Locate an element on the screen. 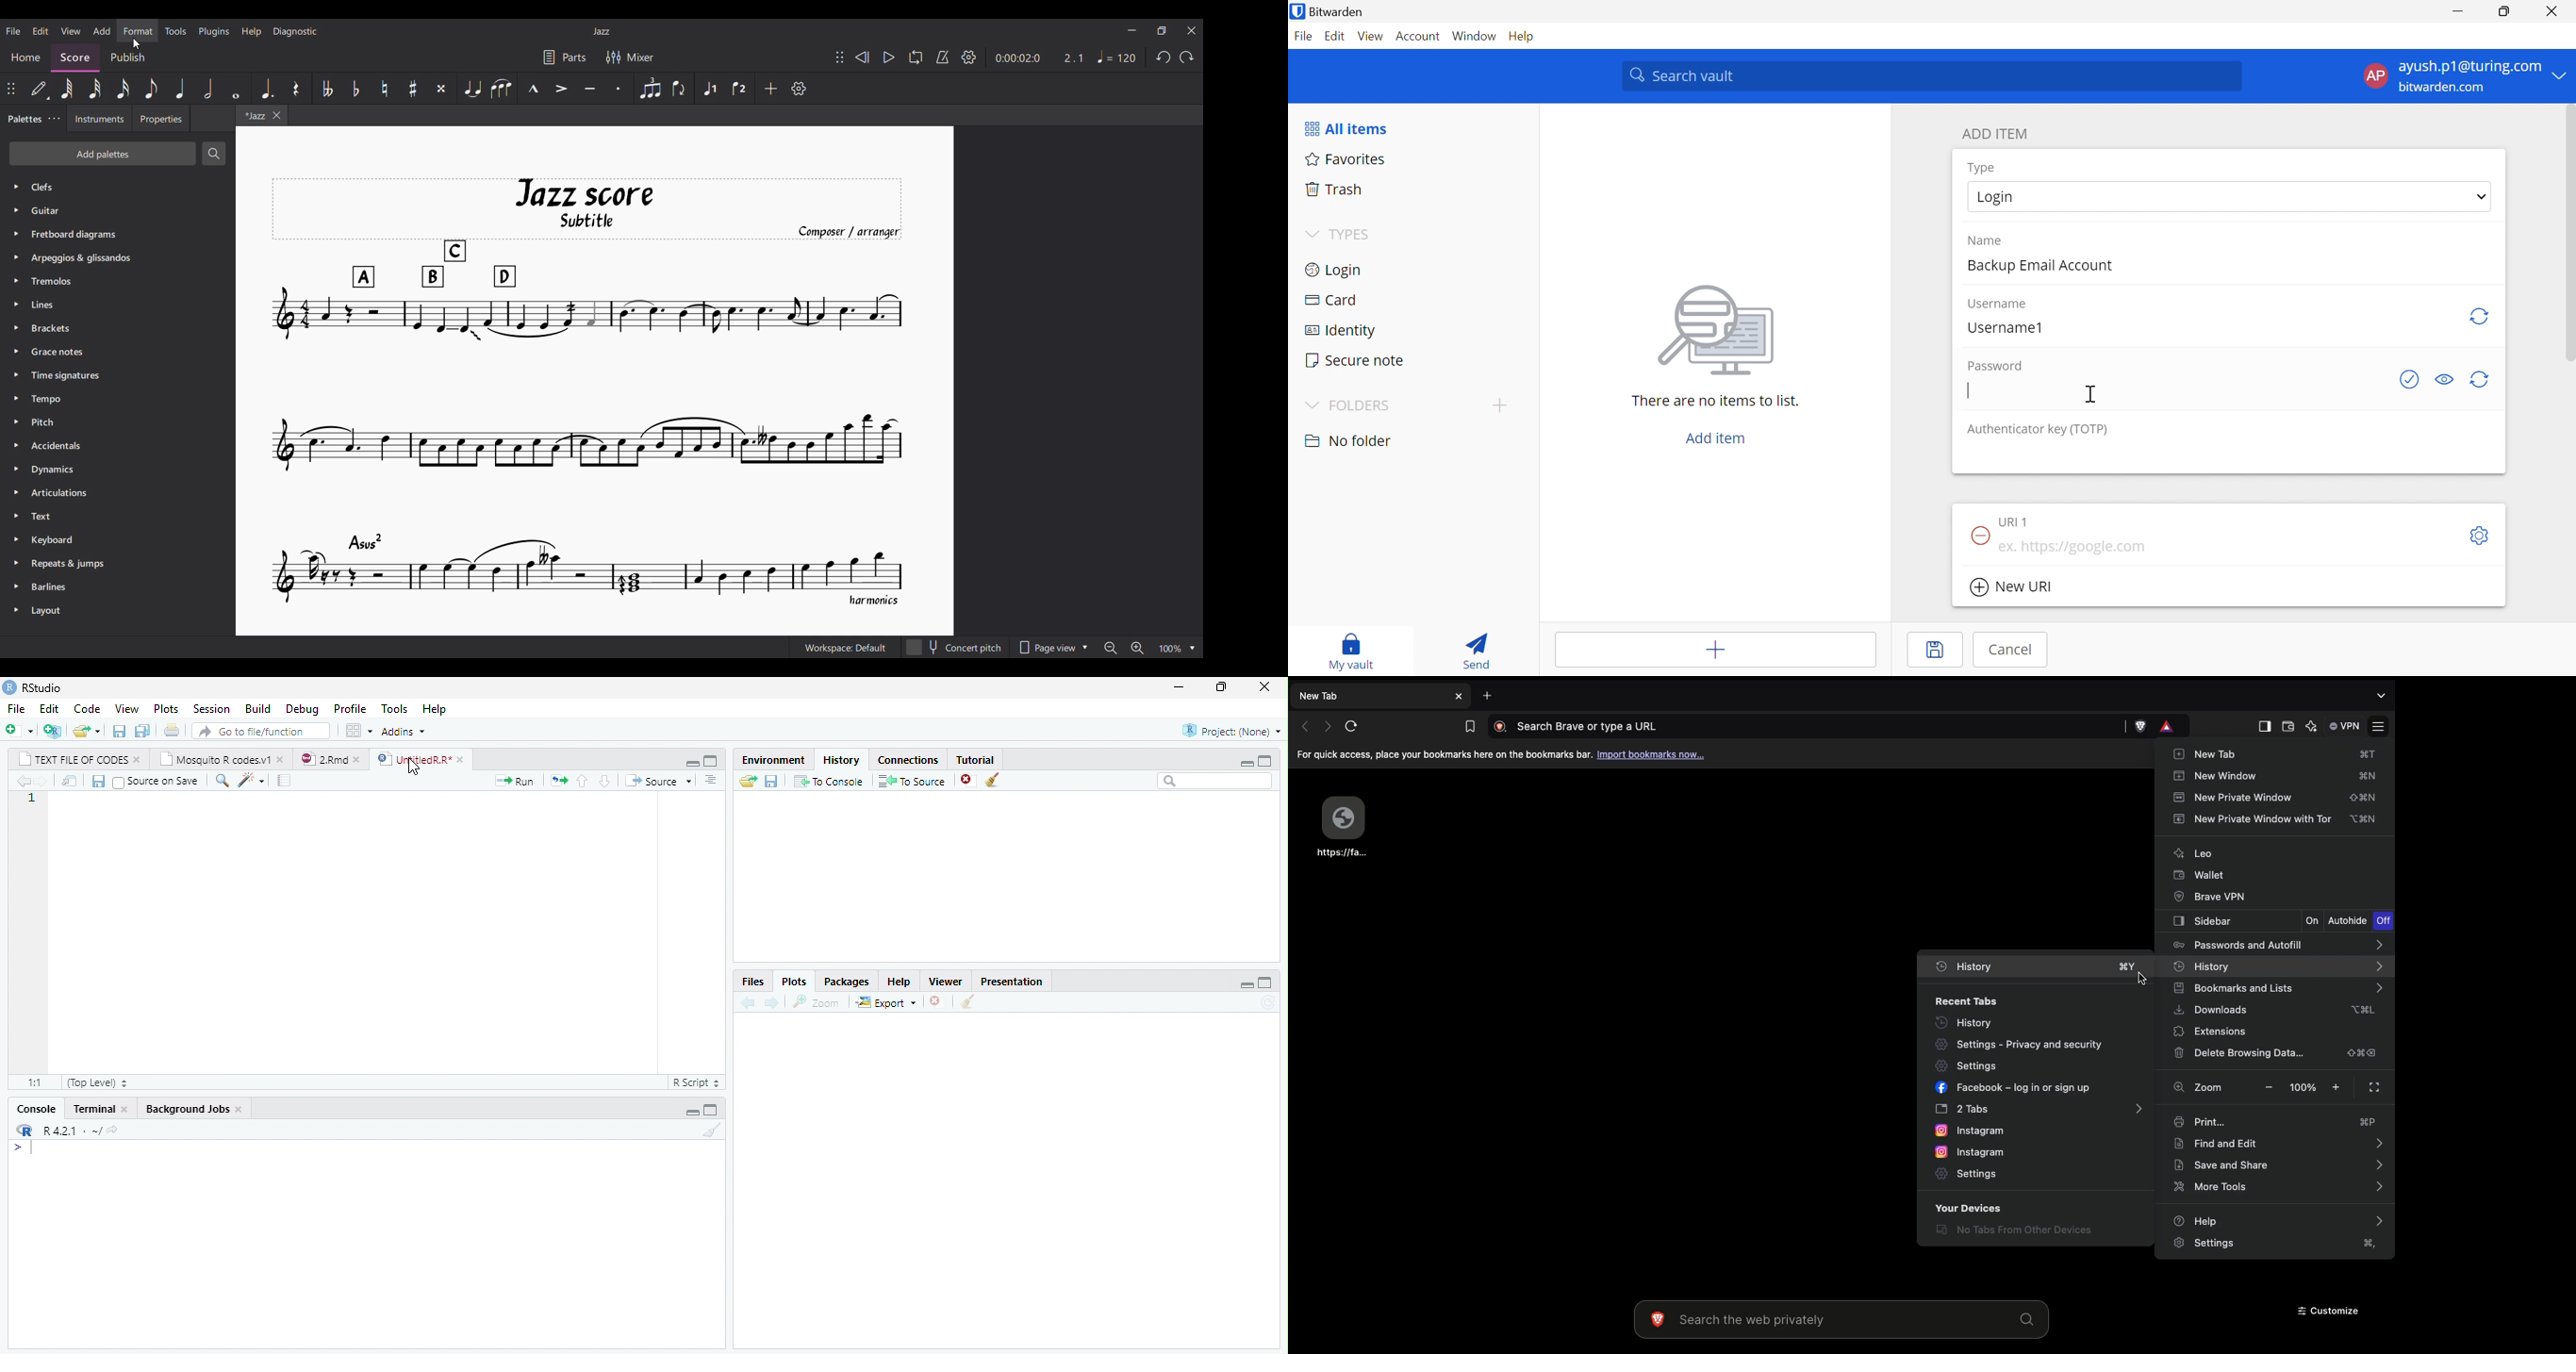 The height and width of the screenshot is (1372, 2576). go to previous section is located at coordinates (584, 781).